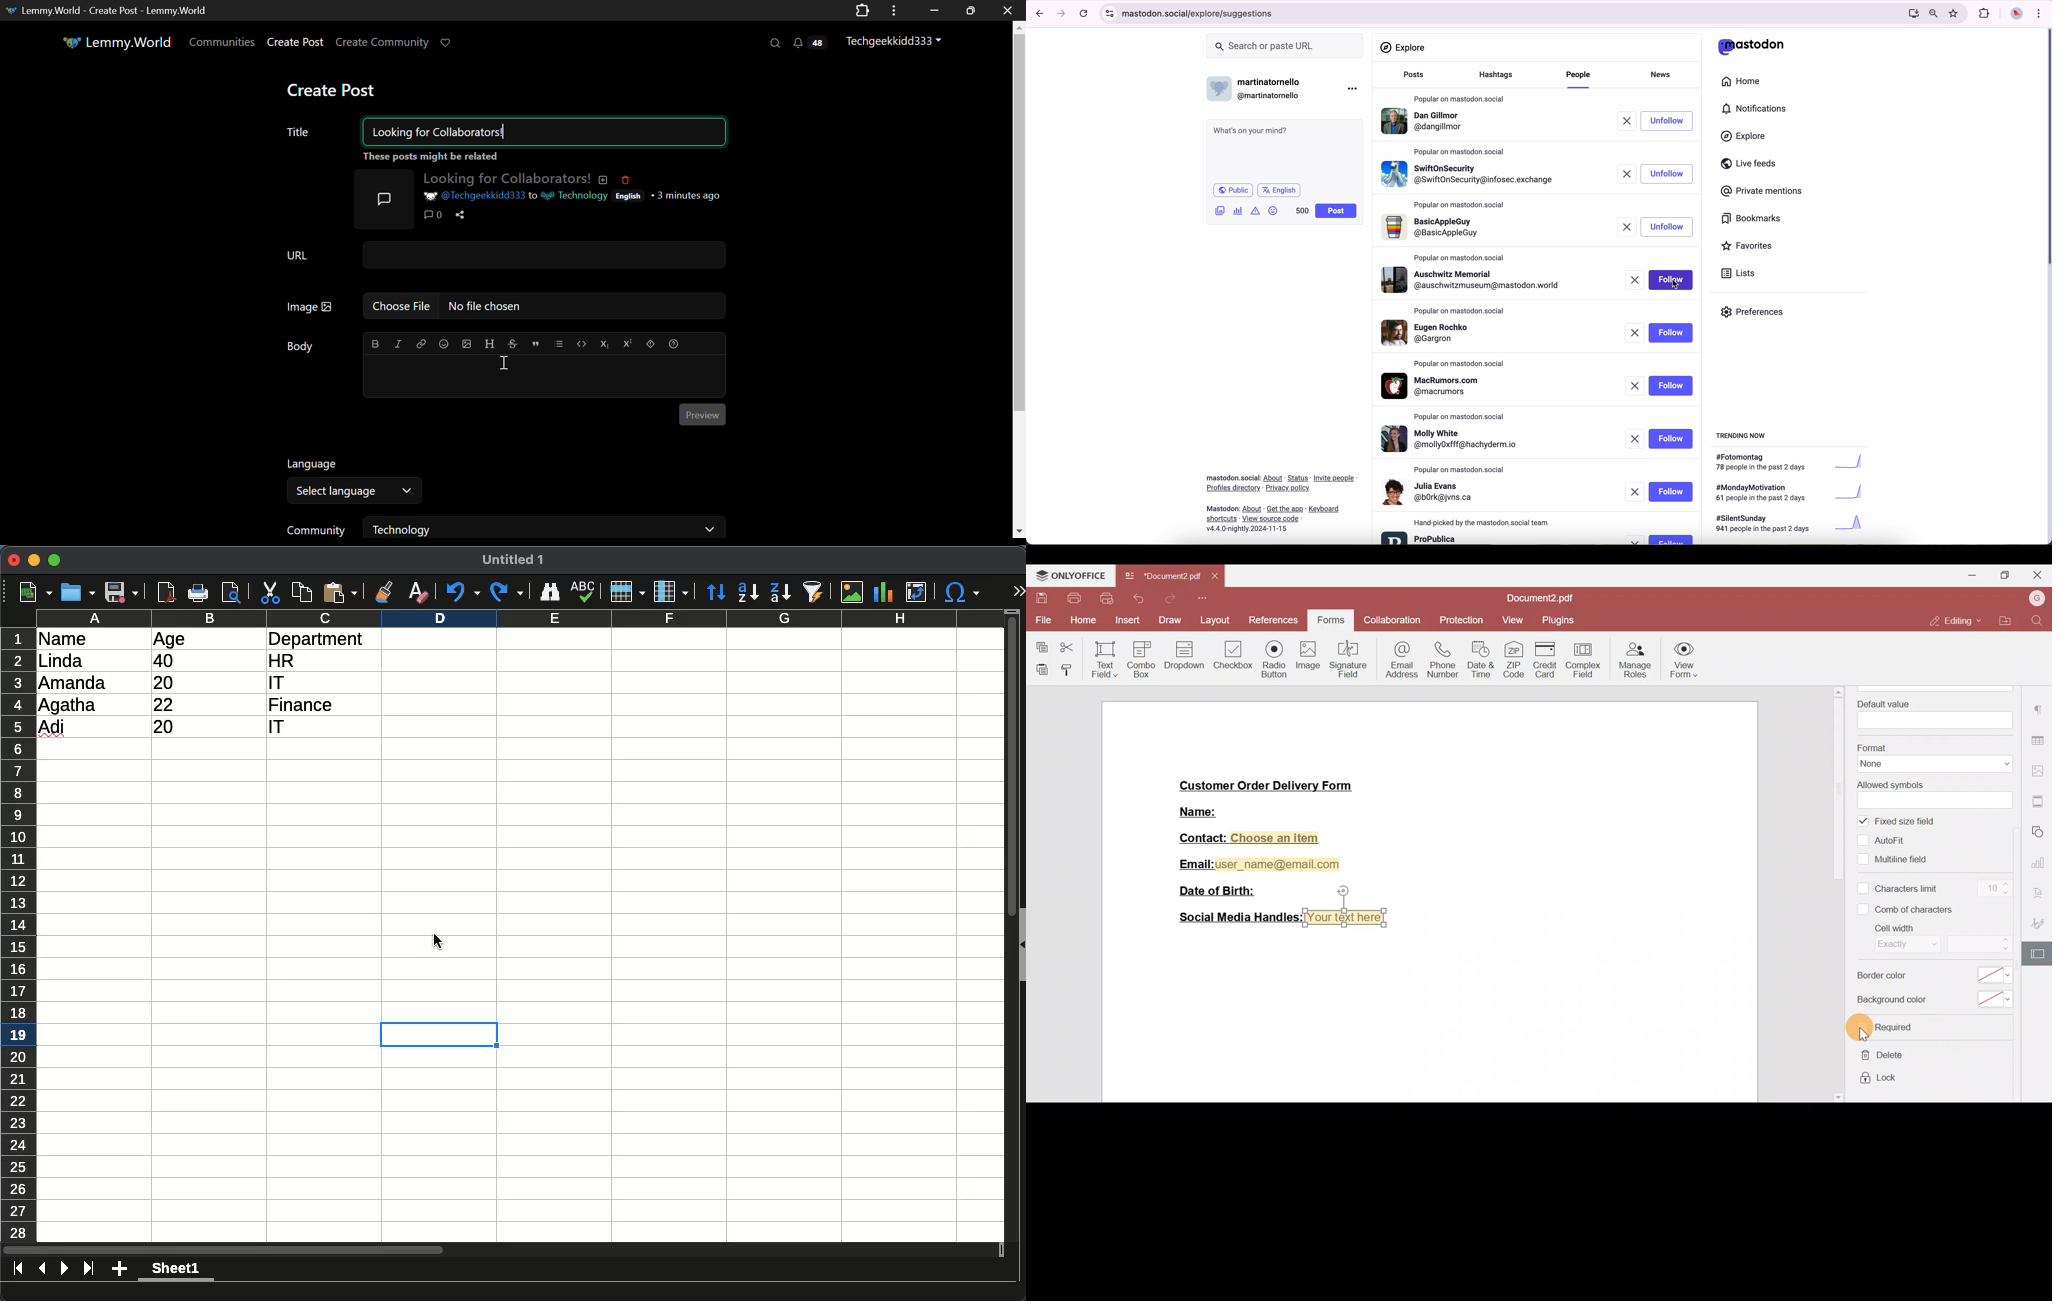 This screenshot has width=2072, height=1316. I want to click on #silentsunday, so click(1791, 526).